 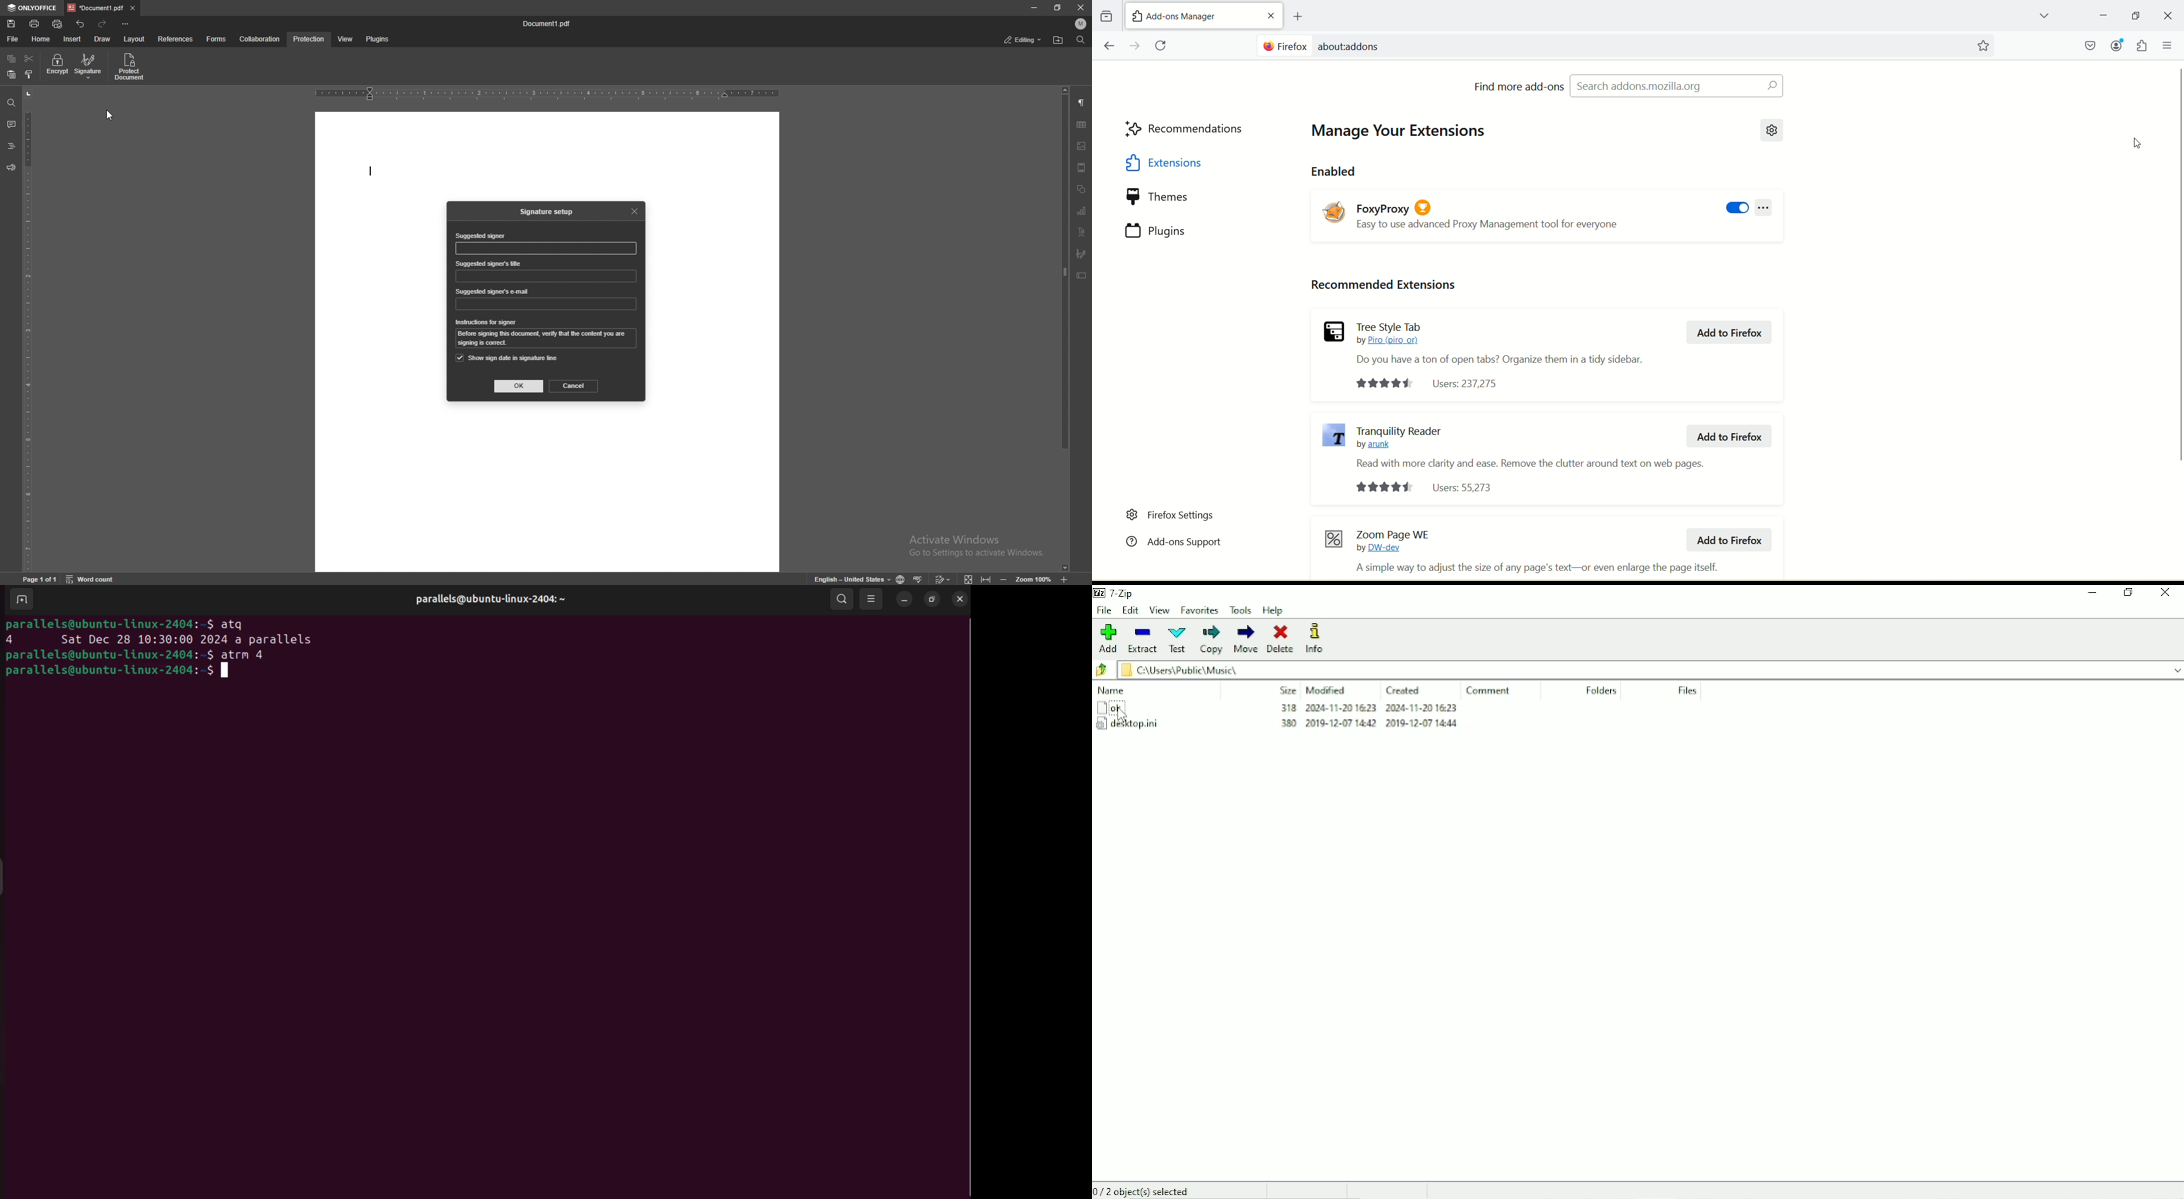 I want to click on locate file, so click(x=1058, y=41).